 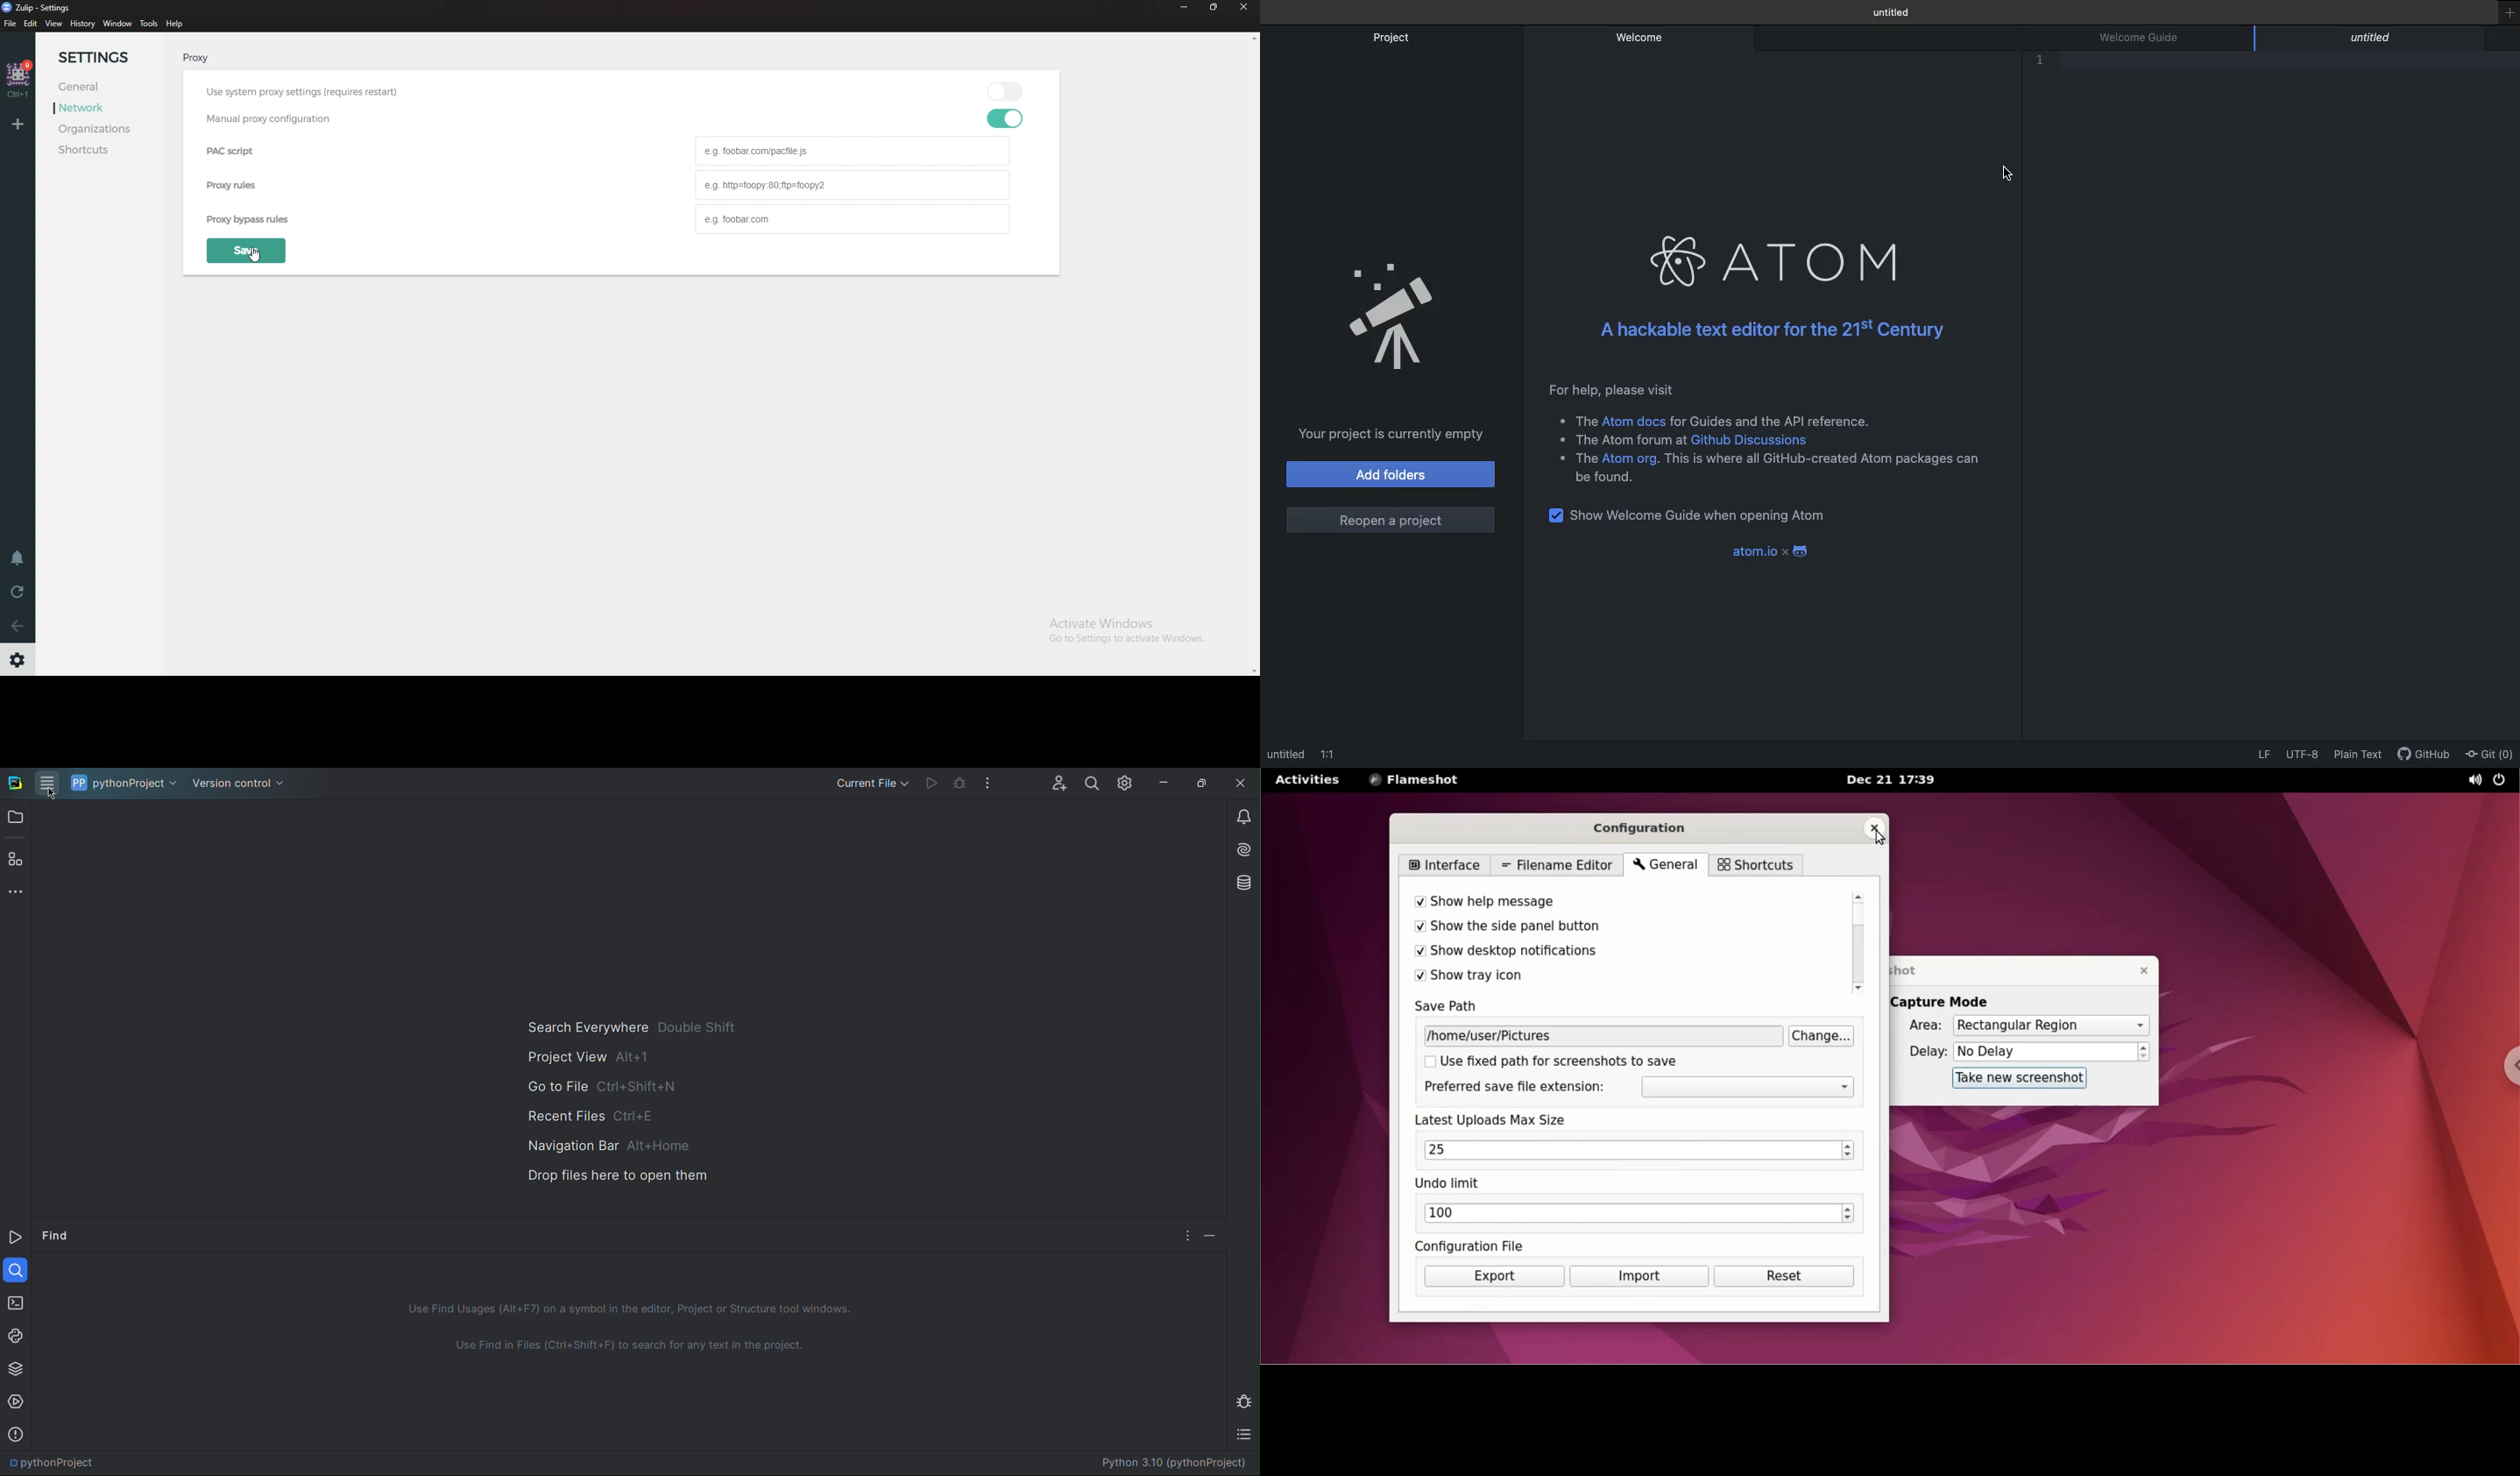 I want to click on list item content, so click(x=1823, y=460).